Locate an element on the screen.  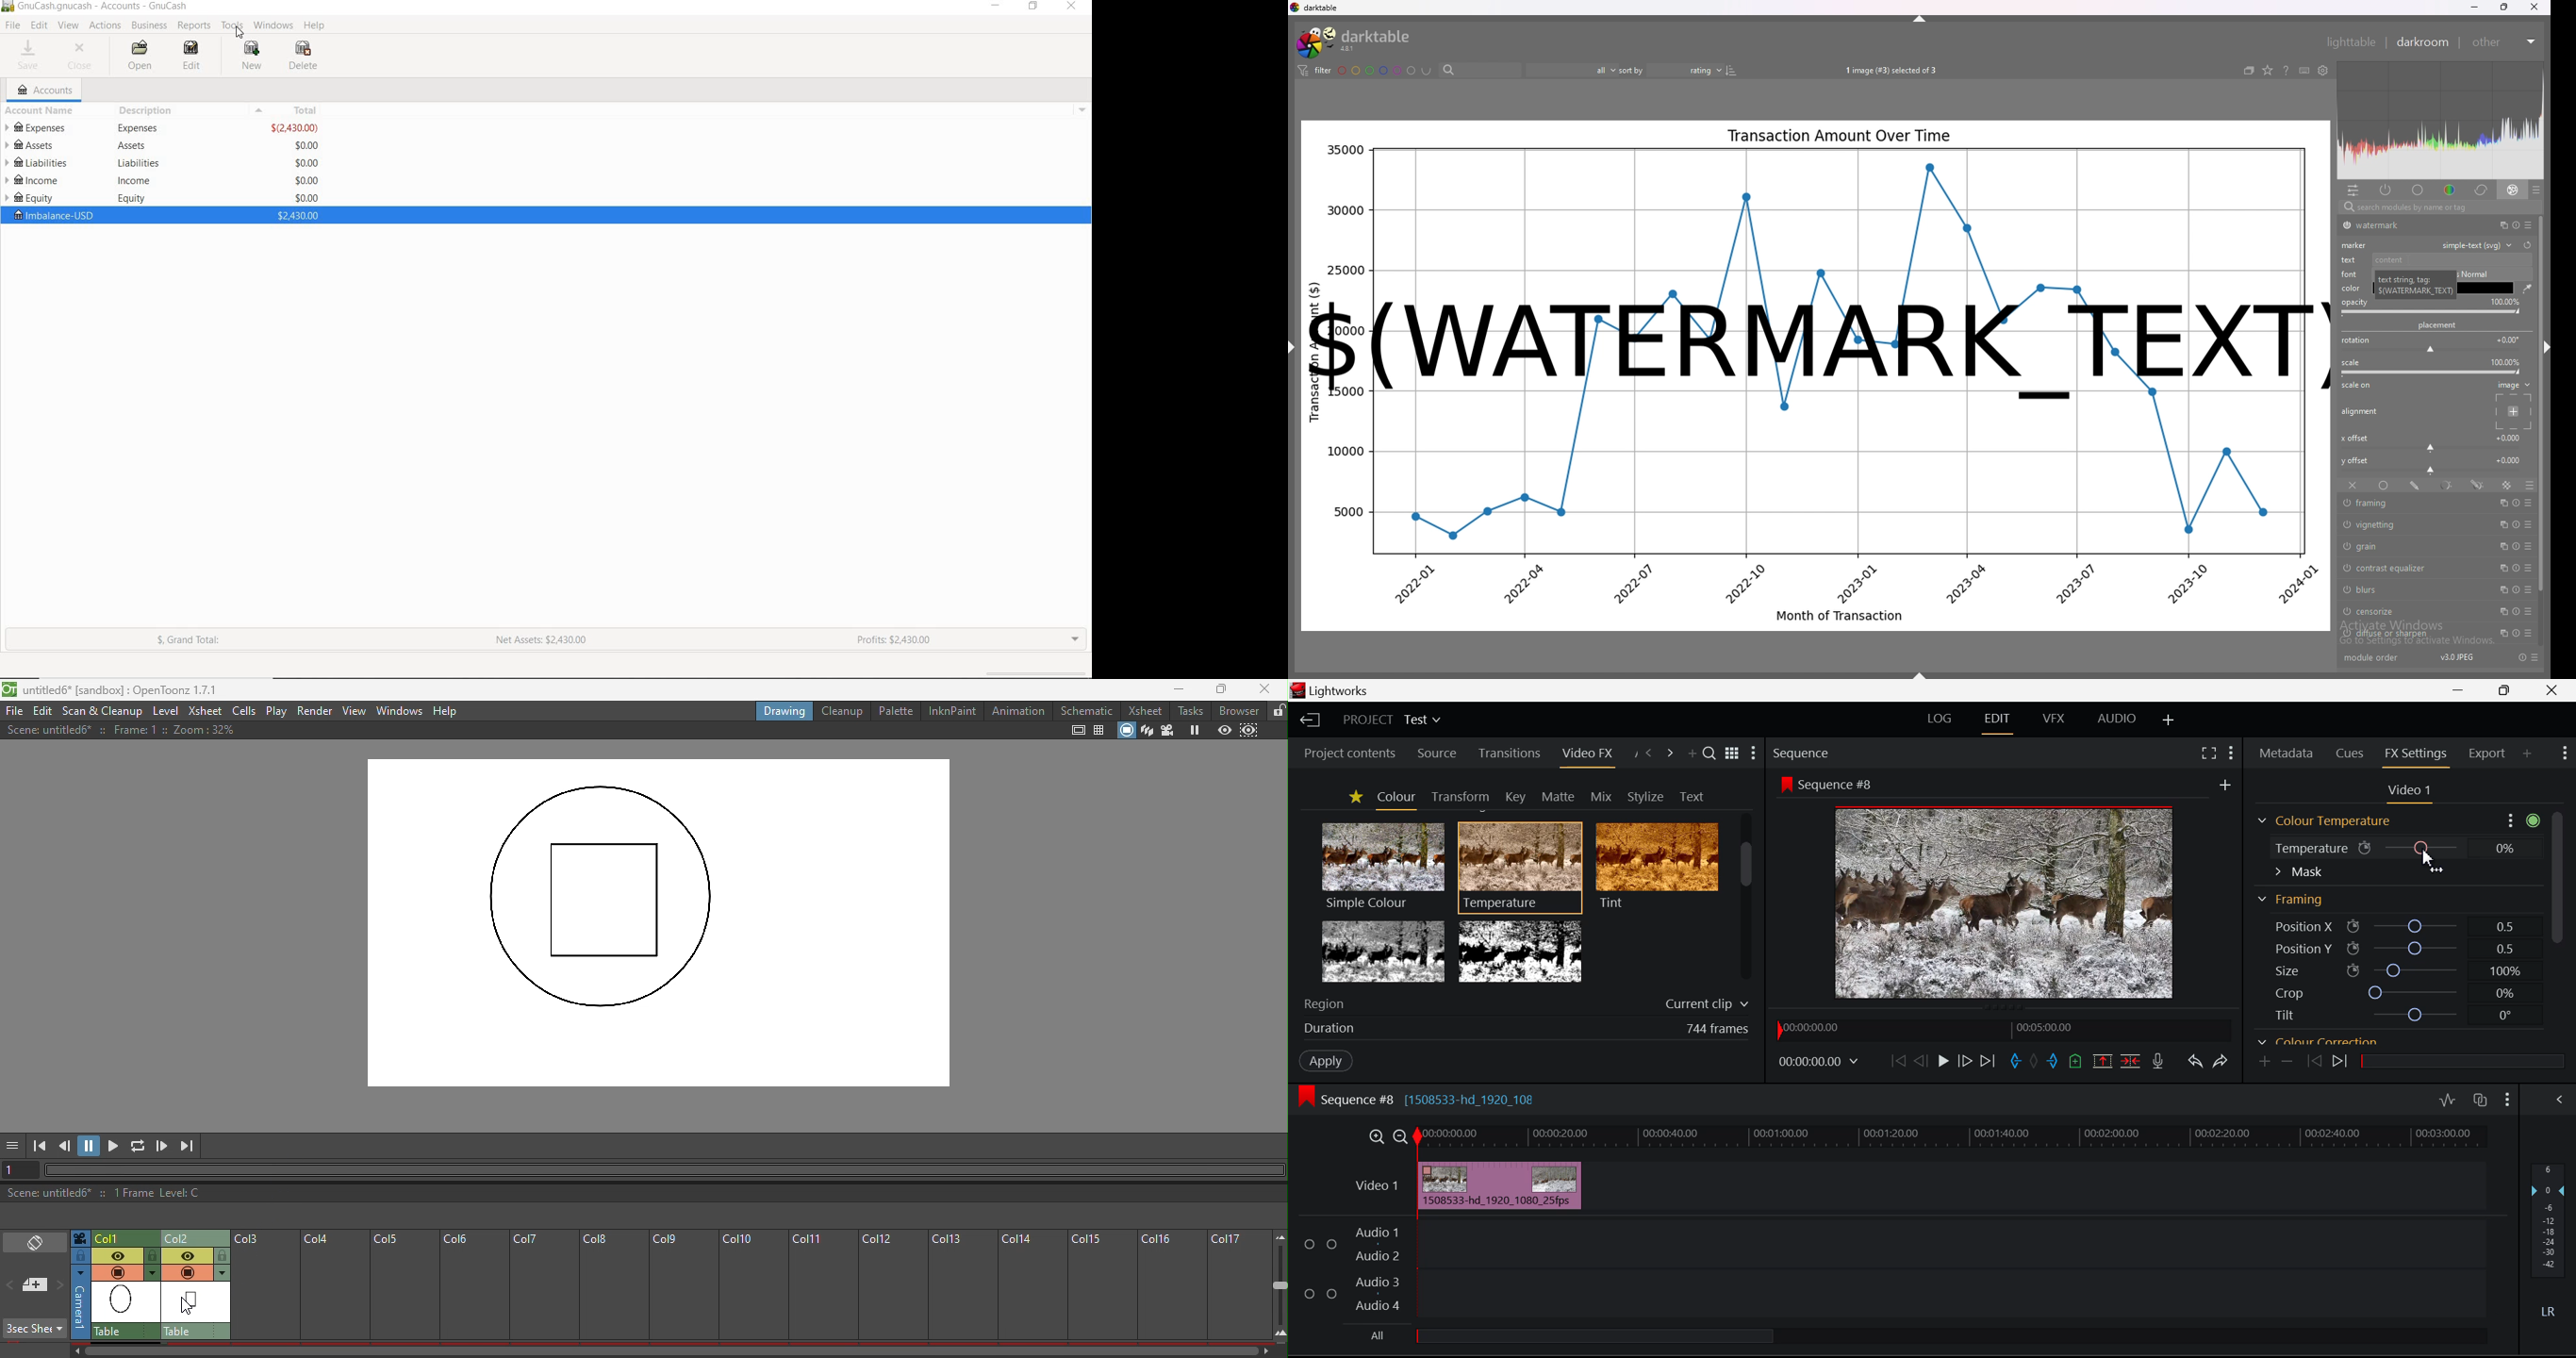
MINIMIZE is located at coordinates (998, 8).